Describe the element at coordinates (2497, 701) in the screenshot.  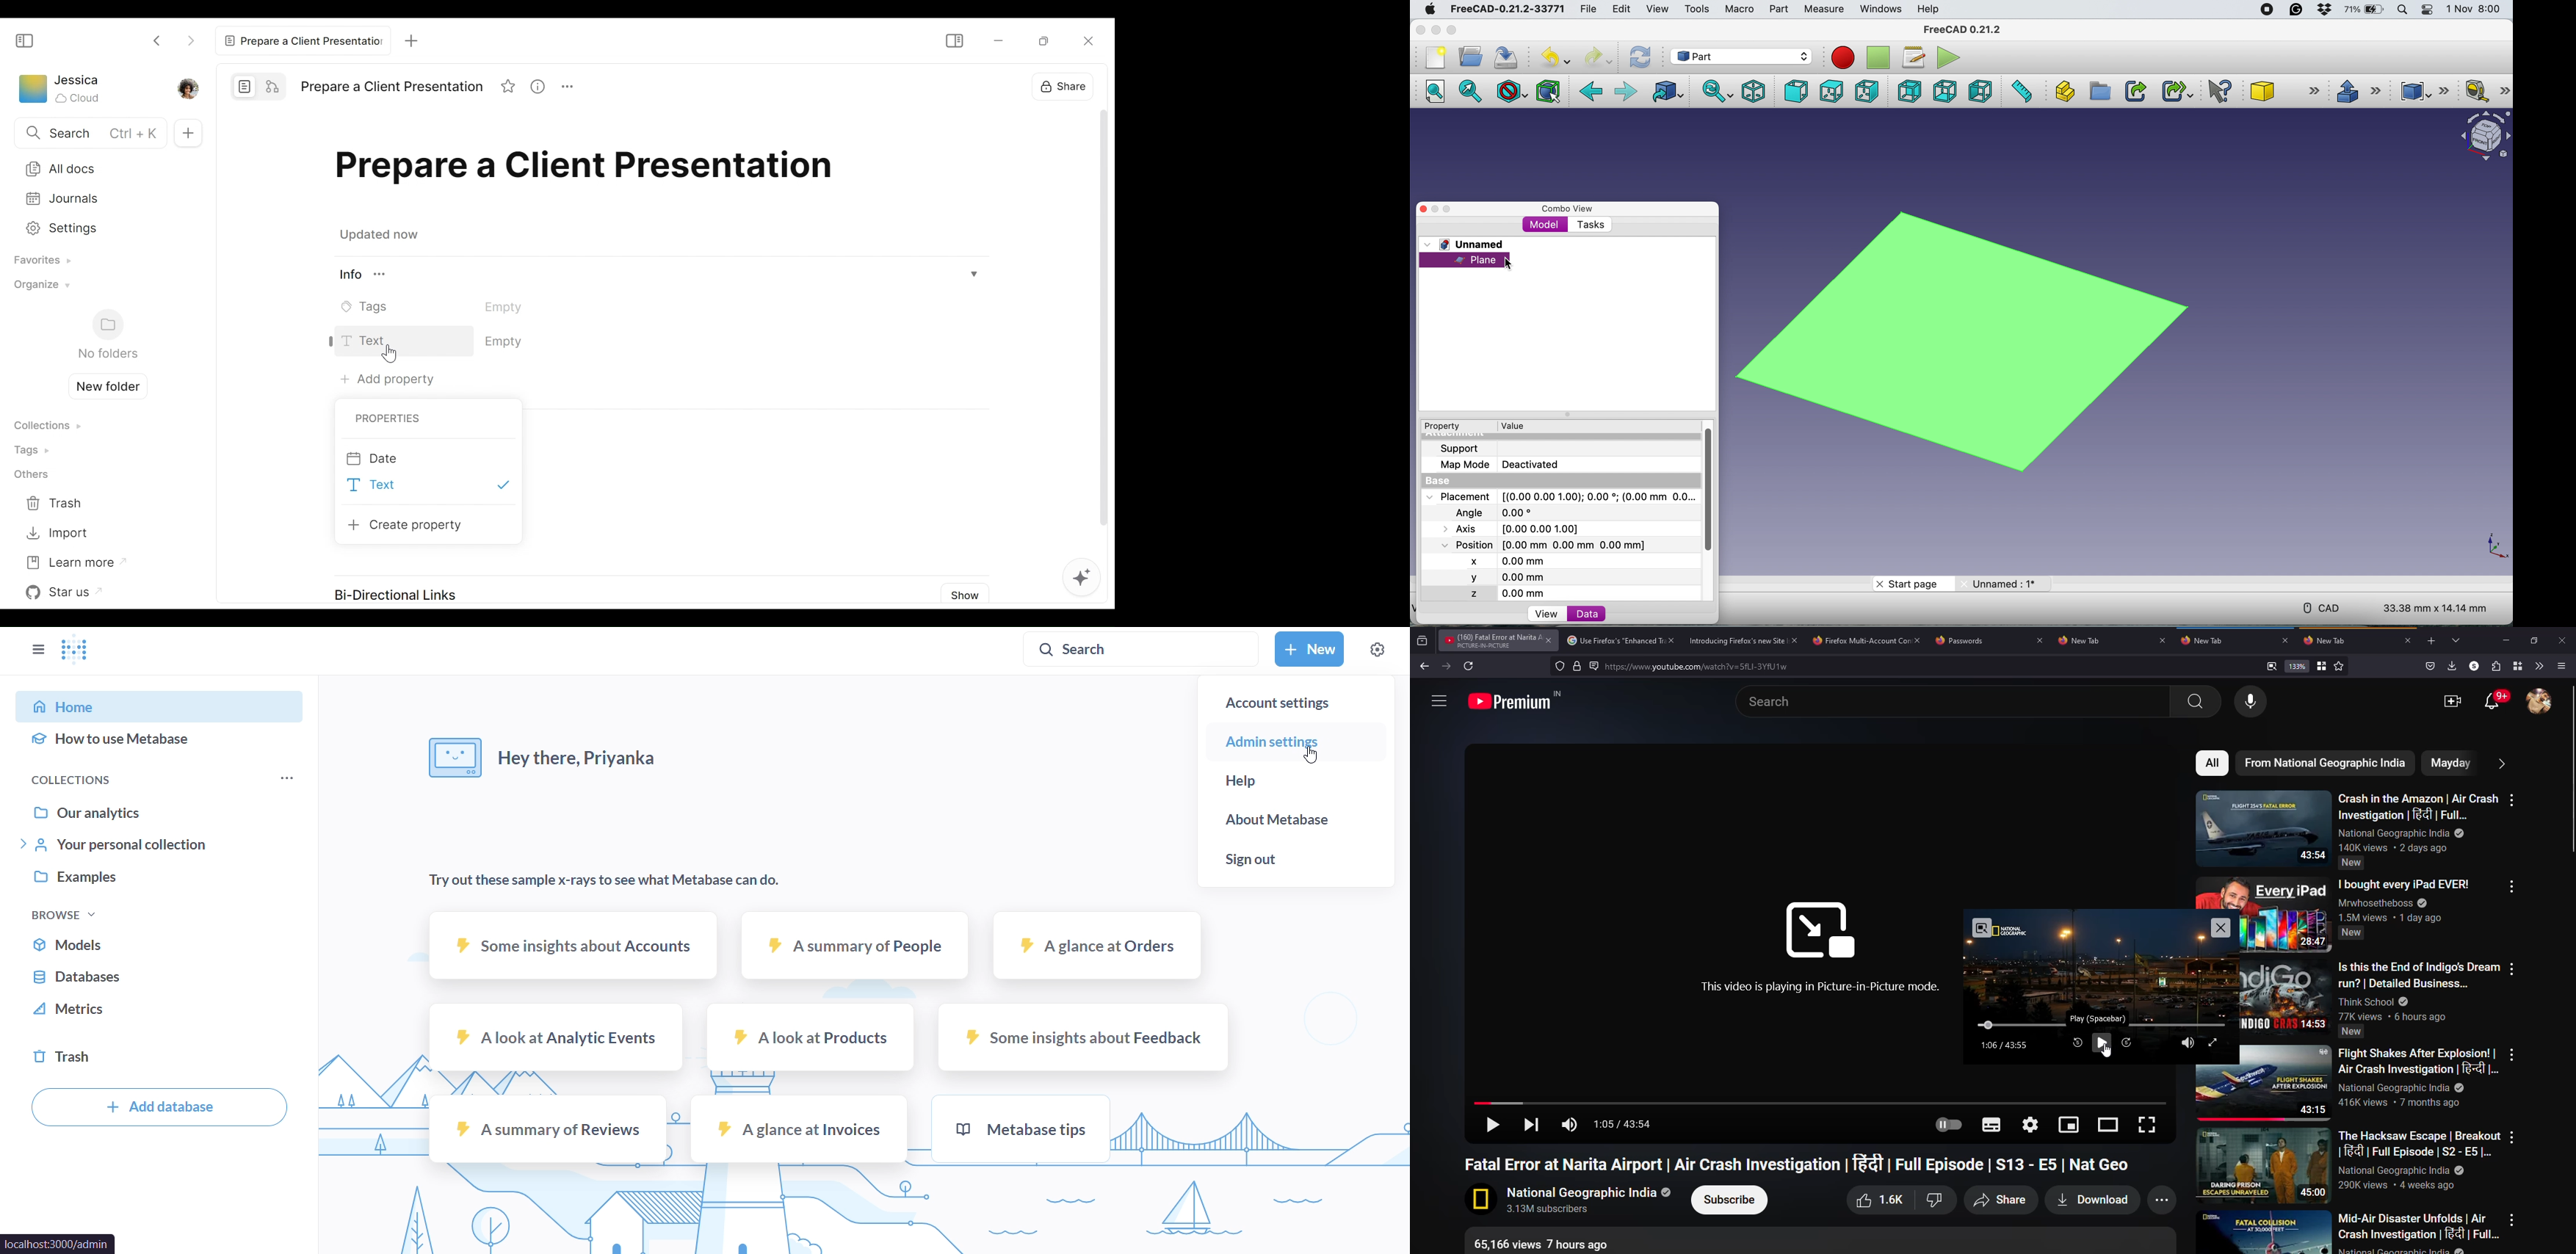
I see `otifications` at that location.